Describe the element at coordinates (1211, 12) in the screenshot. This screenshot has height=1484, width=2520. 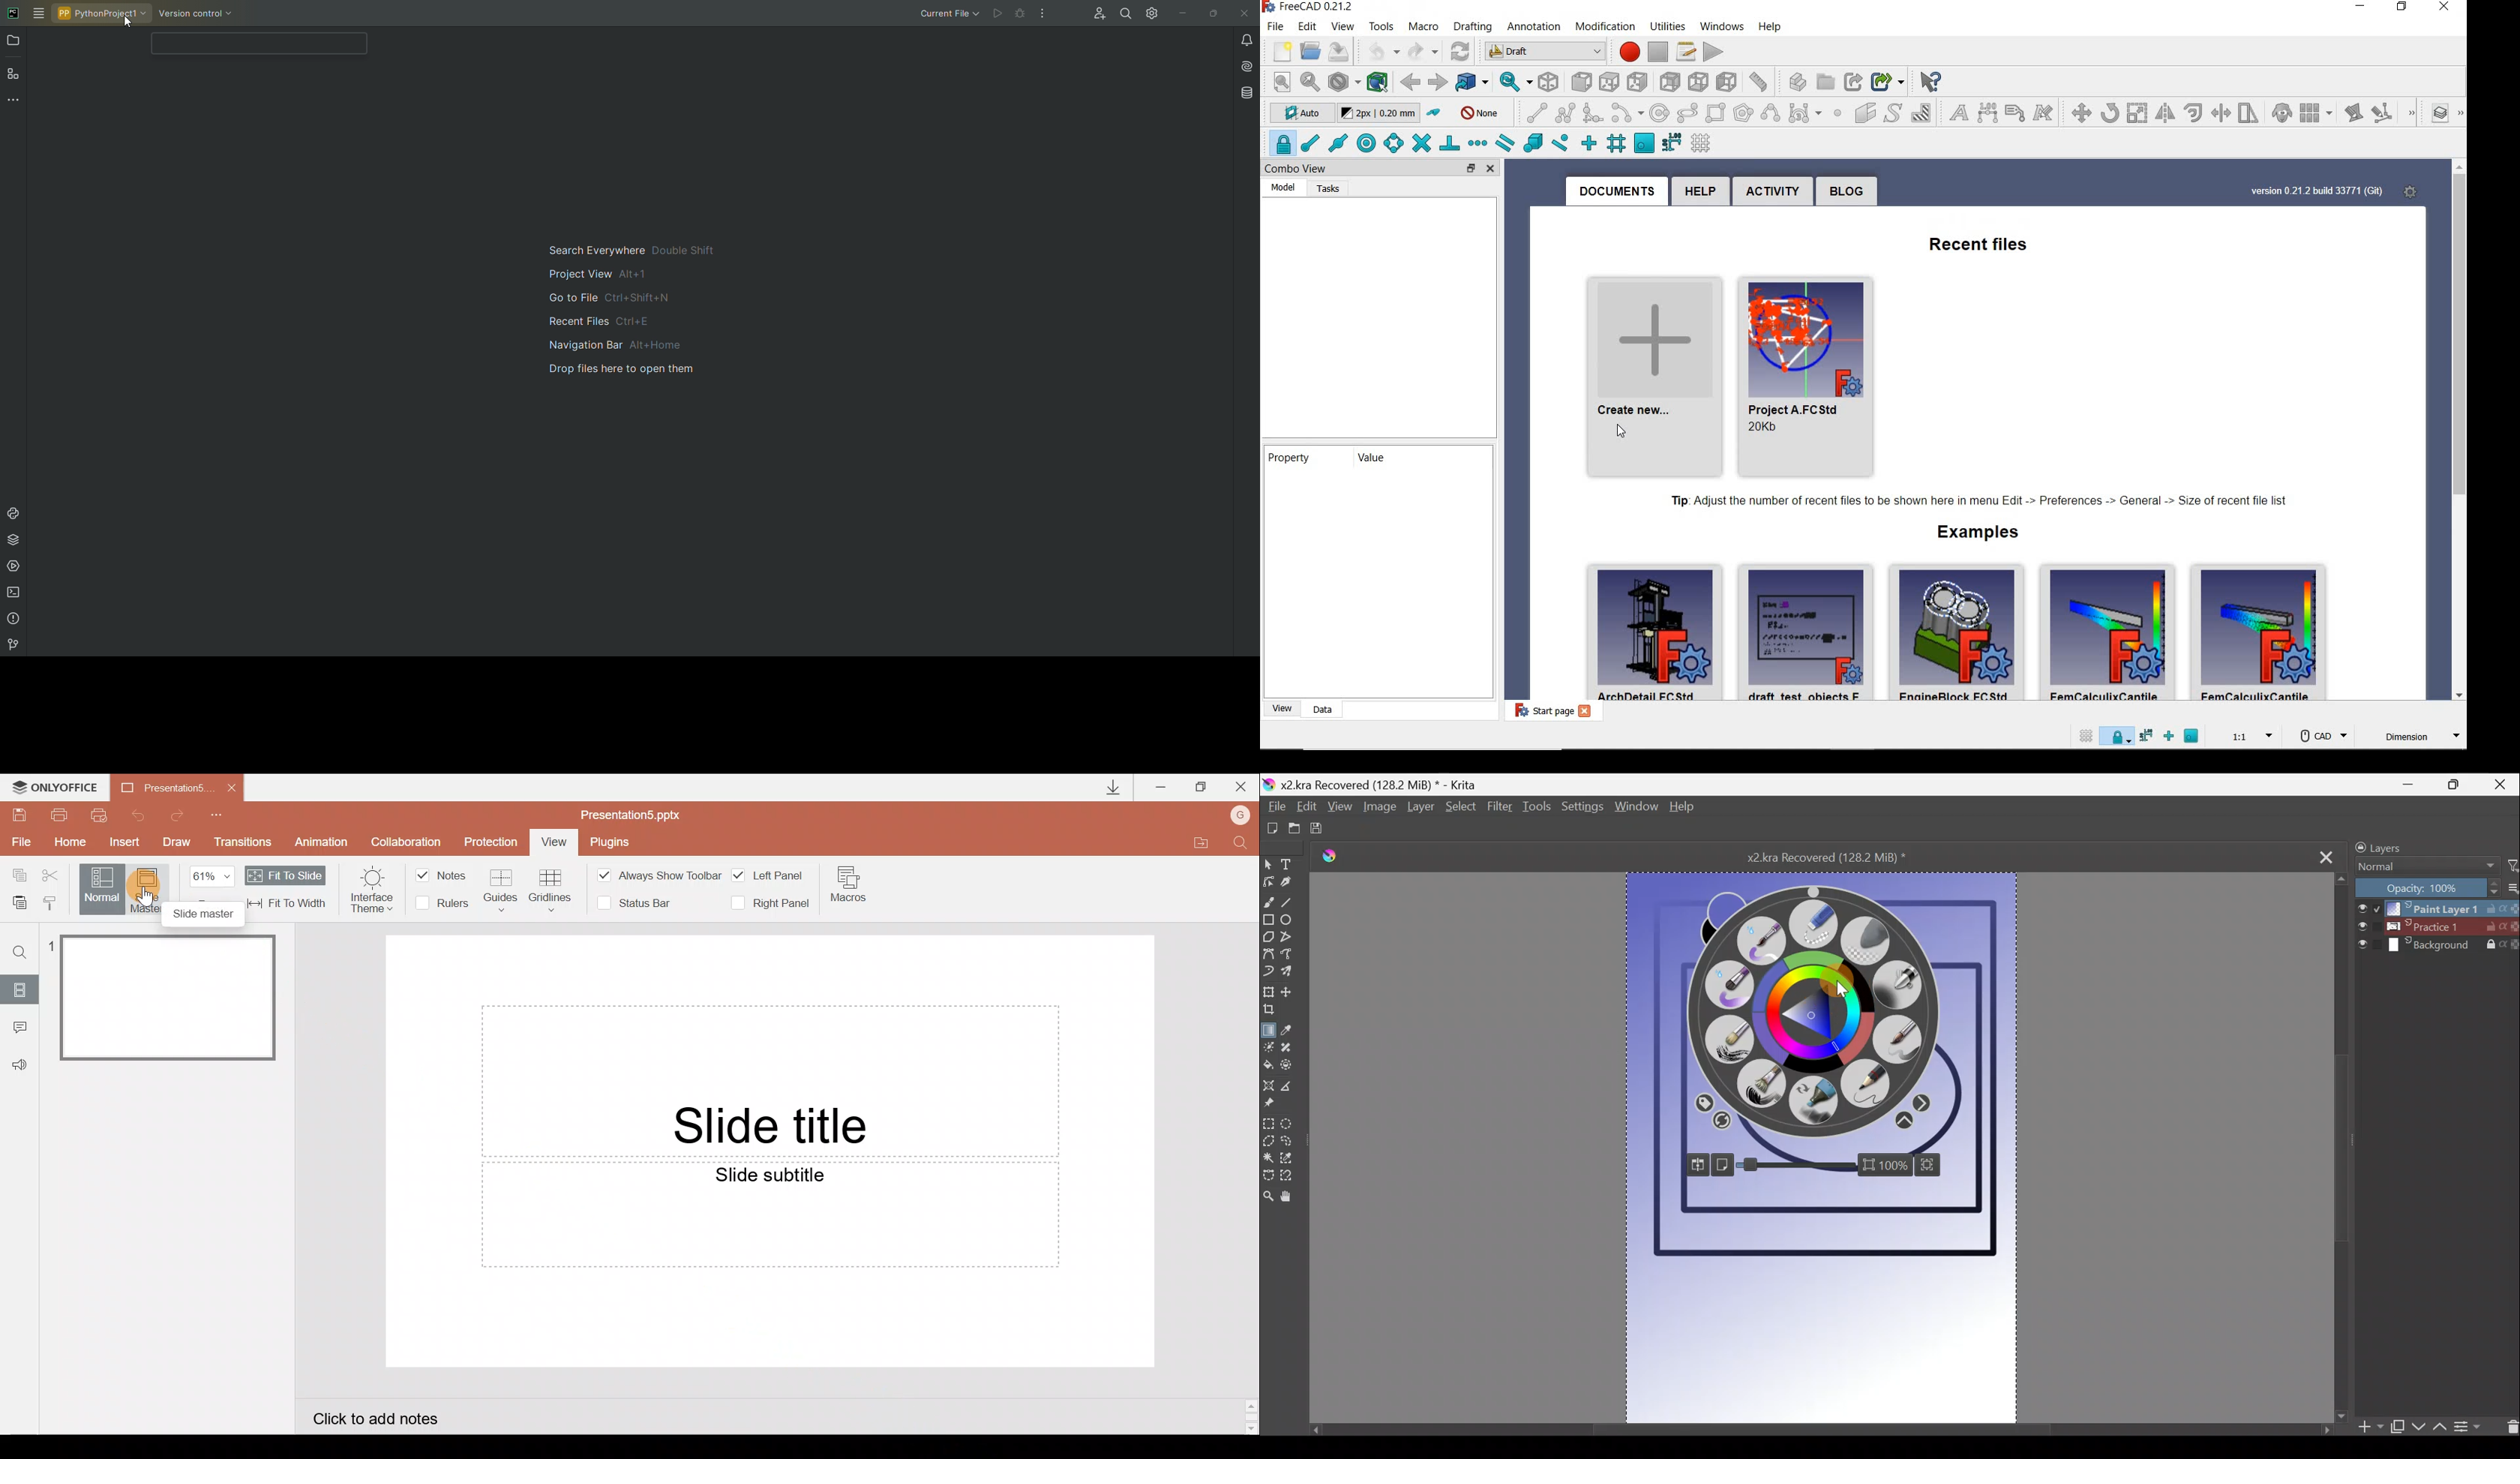
I see `Restore` at that location.